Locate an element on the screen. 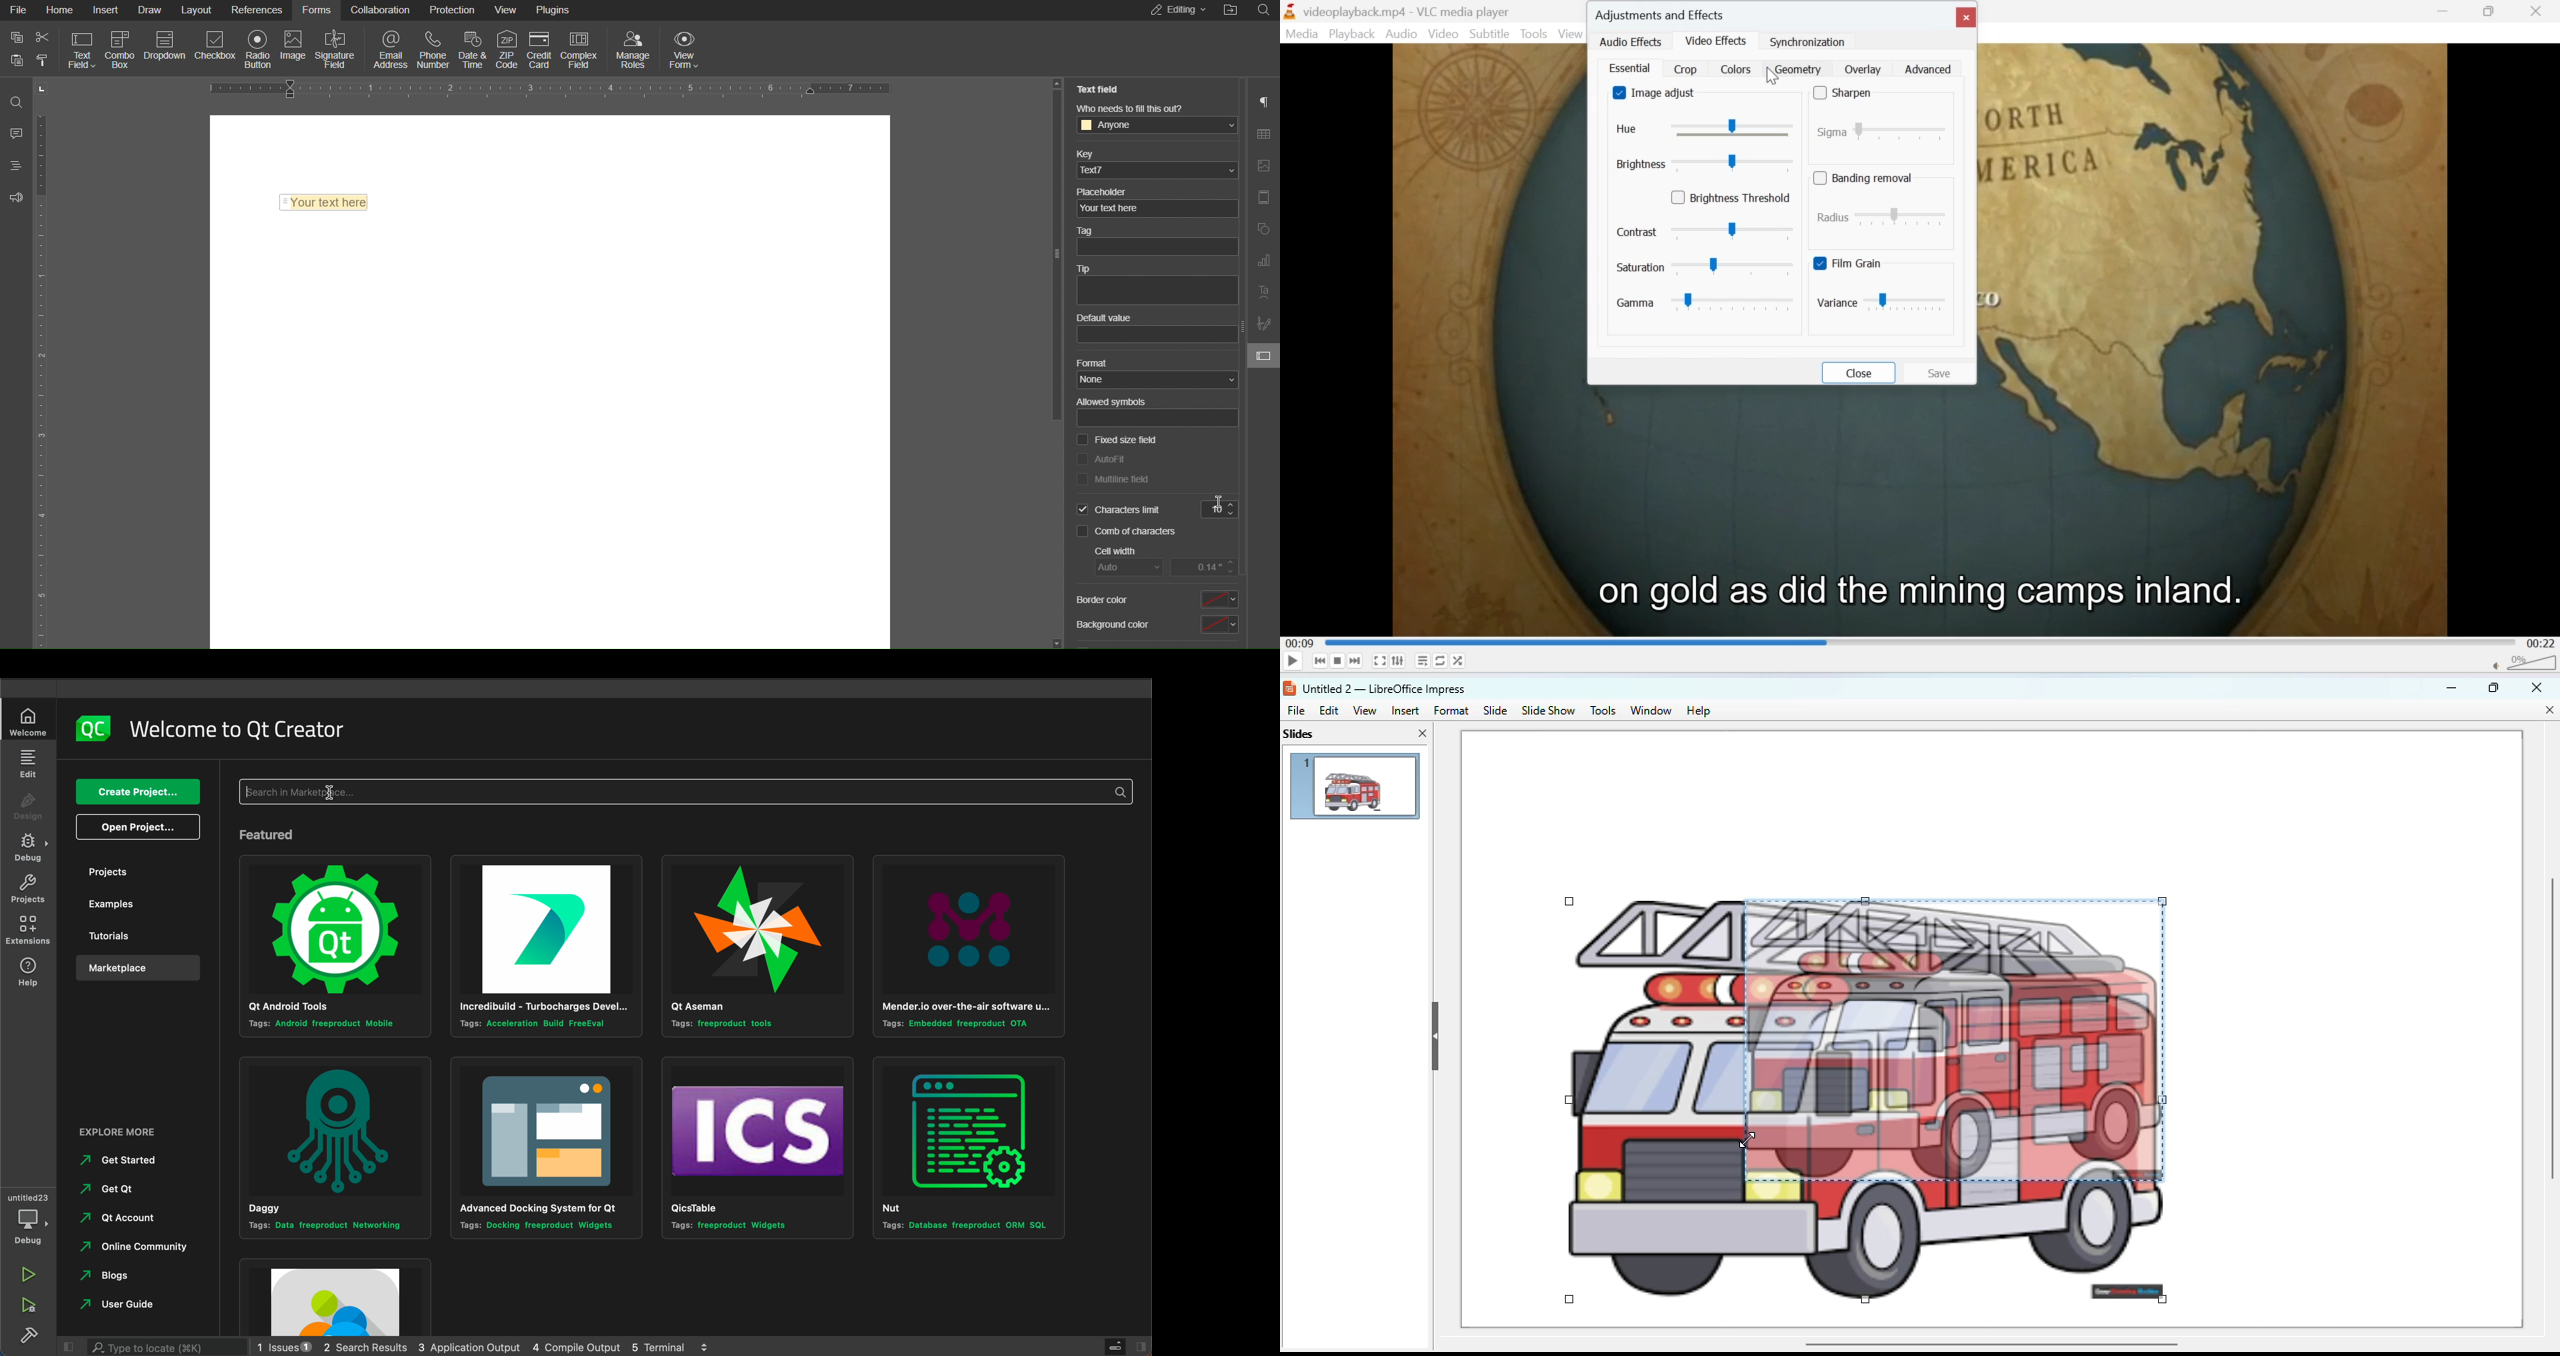 This screenshot has width=2576, height=1372. resizing preview is located at coordinates (1955, 1039).